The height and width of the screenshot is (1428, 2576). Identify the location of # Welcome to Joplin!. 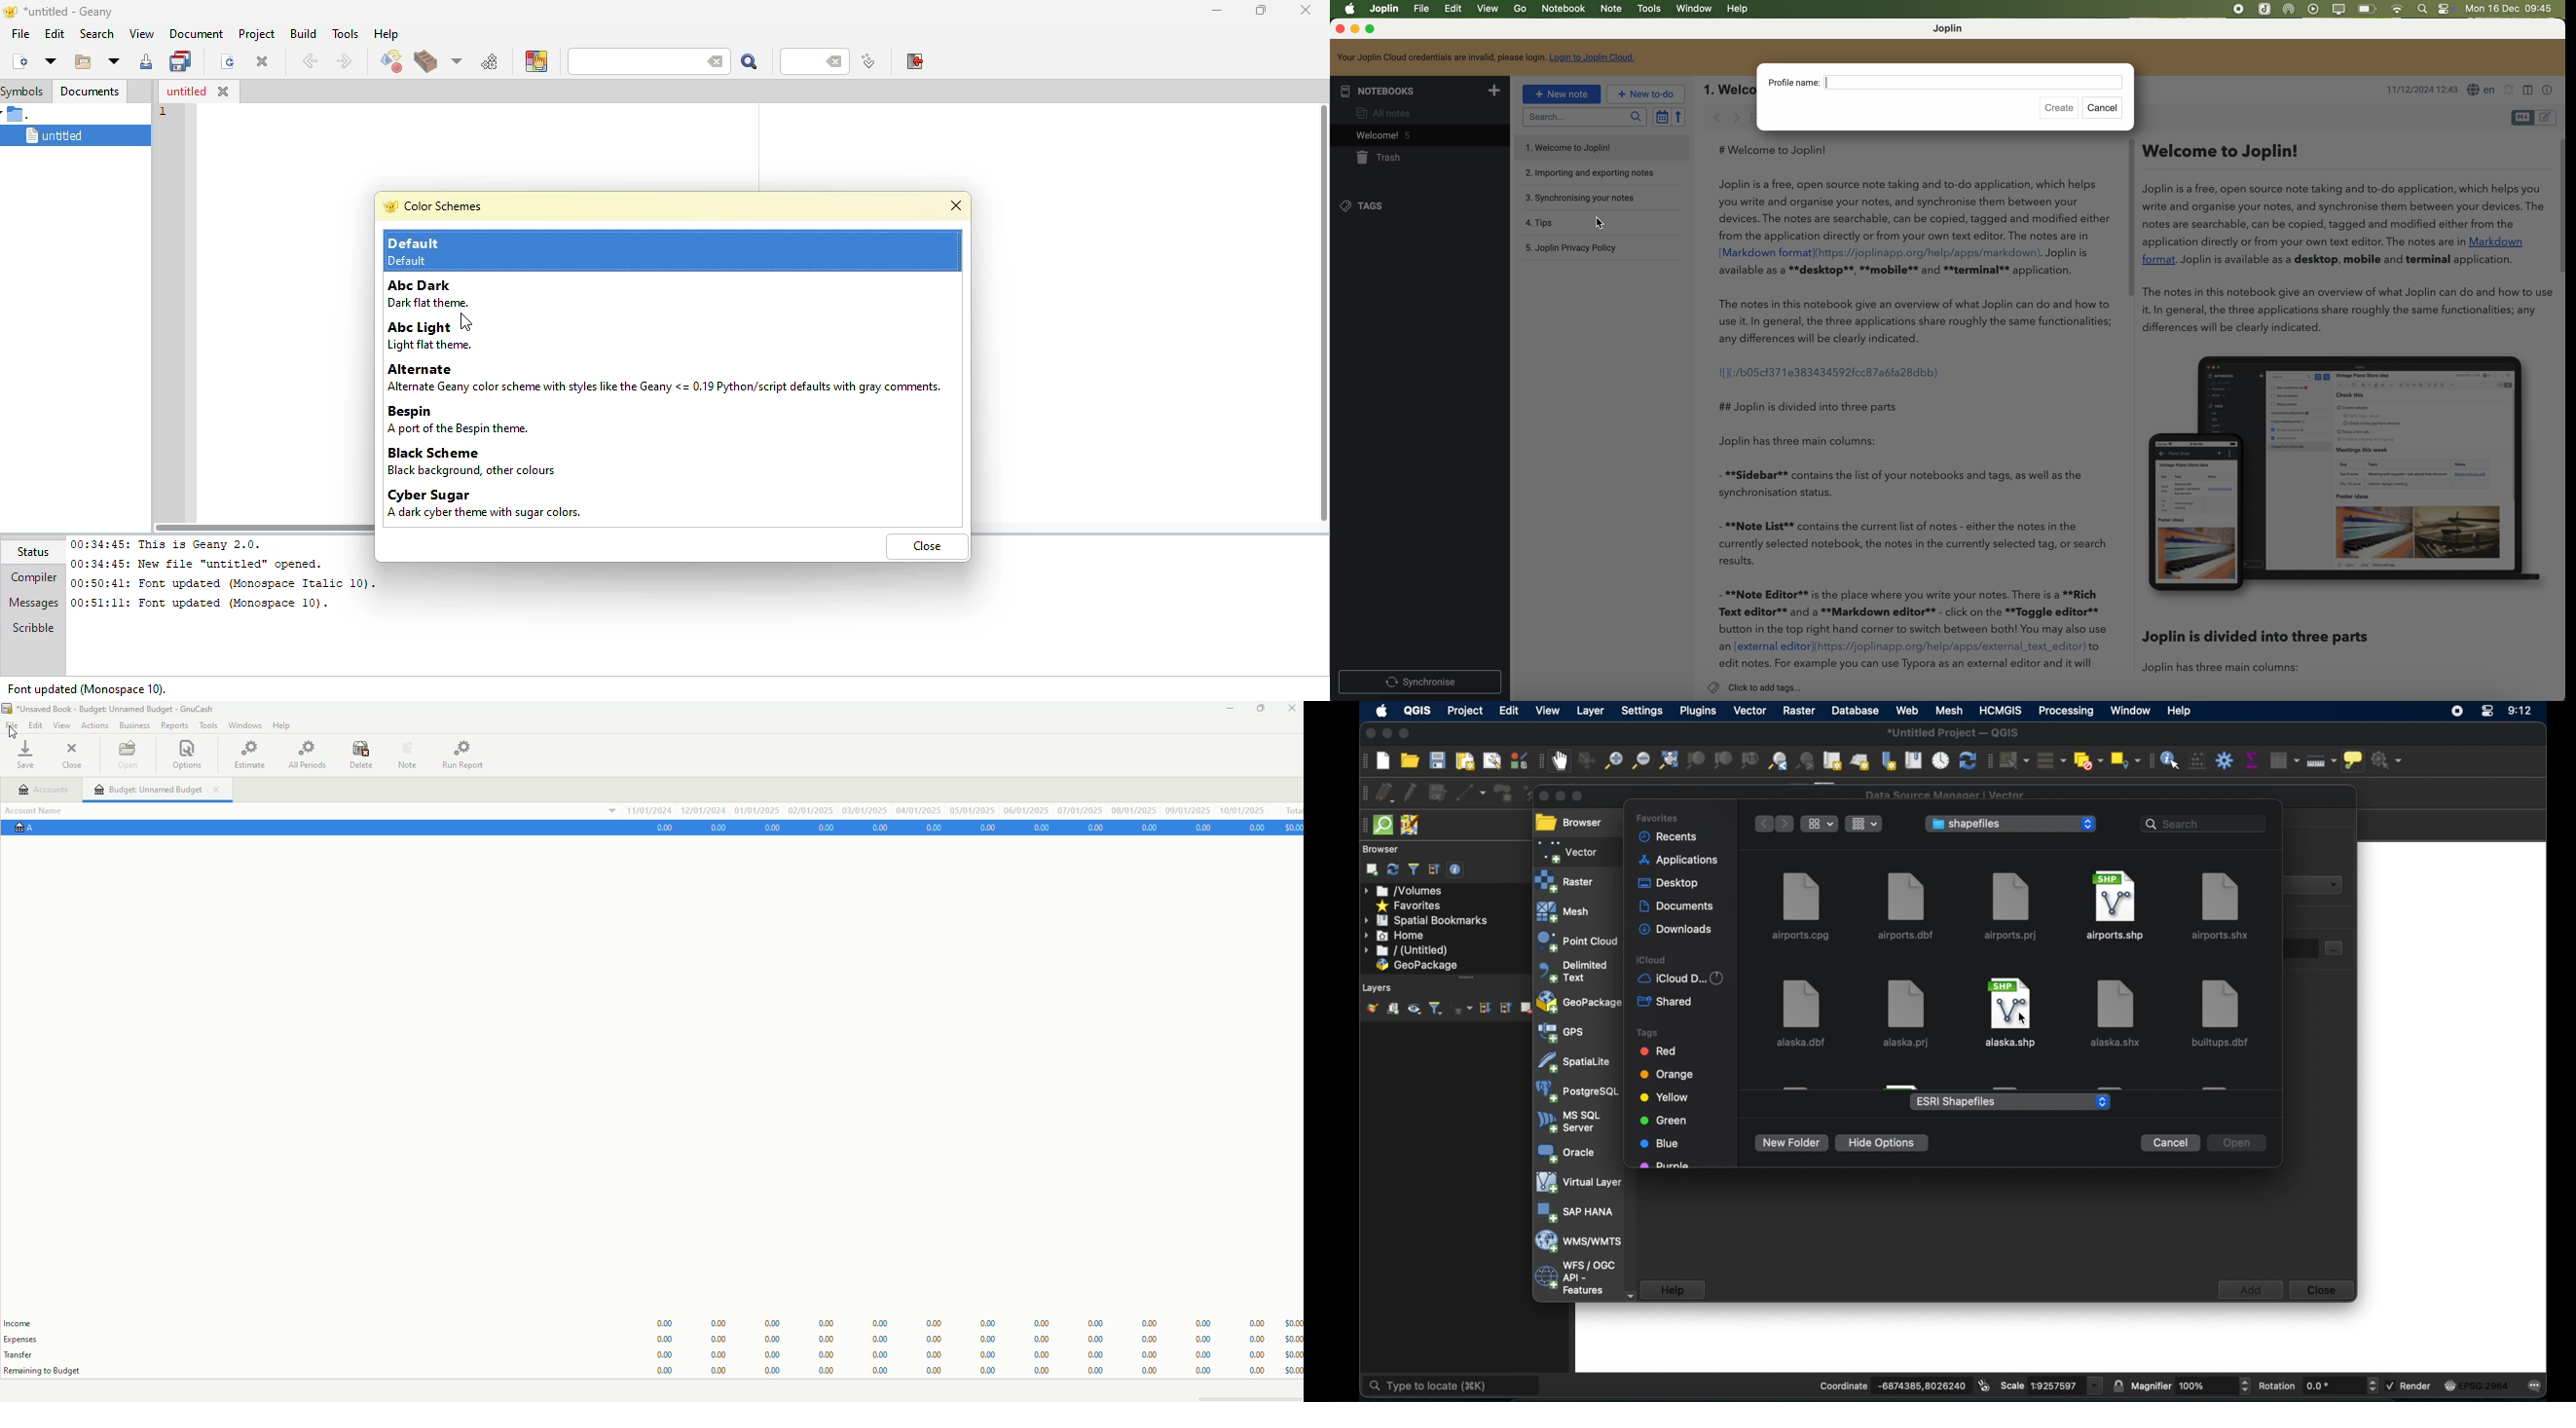
(1777, 150).